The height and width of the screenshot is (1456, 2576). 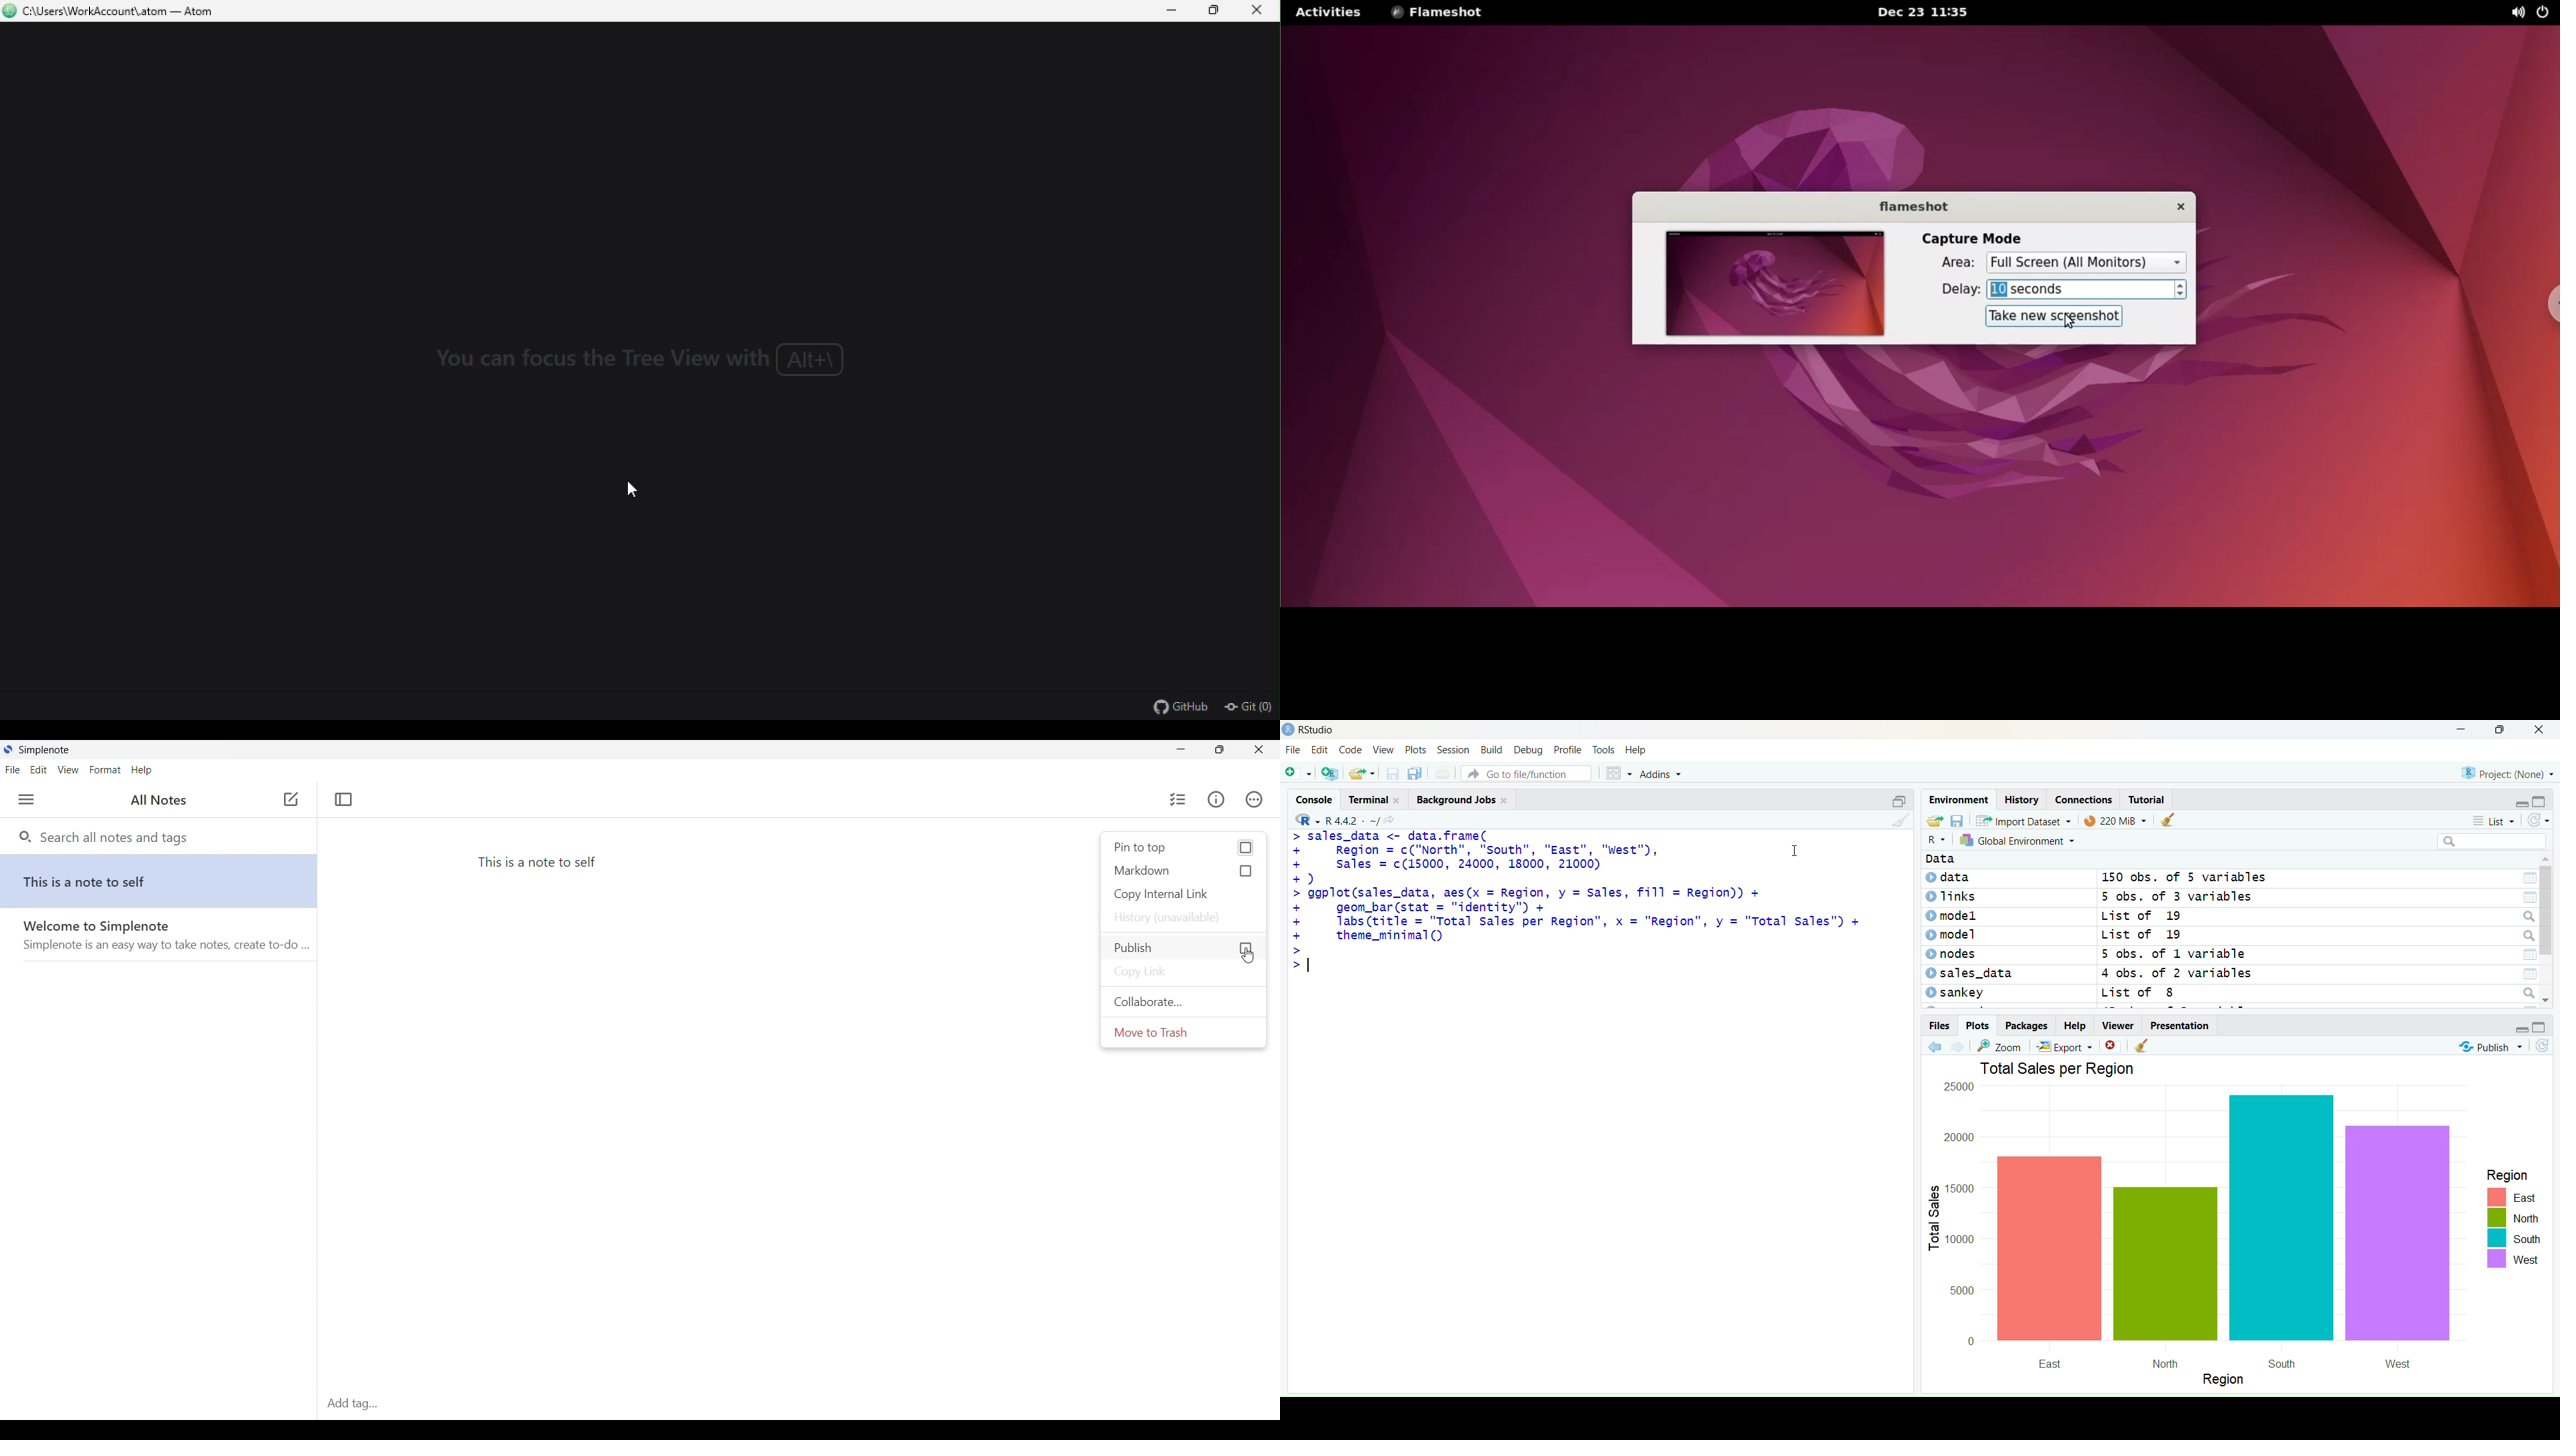 What do you see at coordinates (155, 801) in the screenshot?
I see `All Notes` at bounding box center [155, 801].